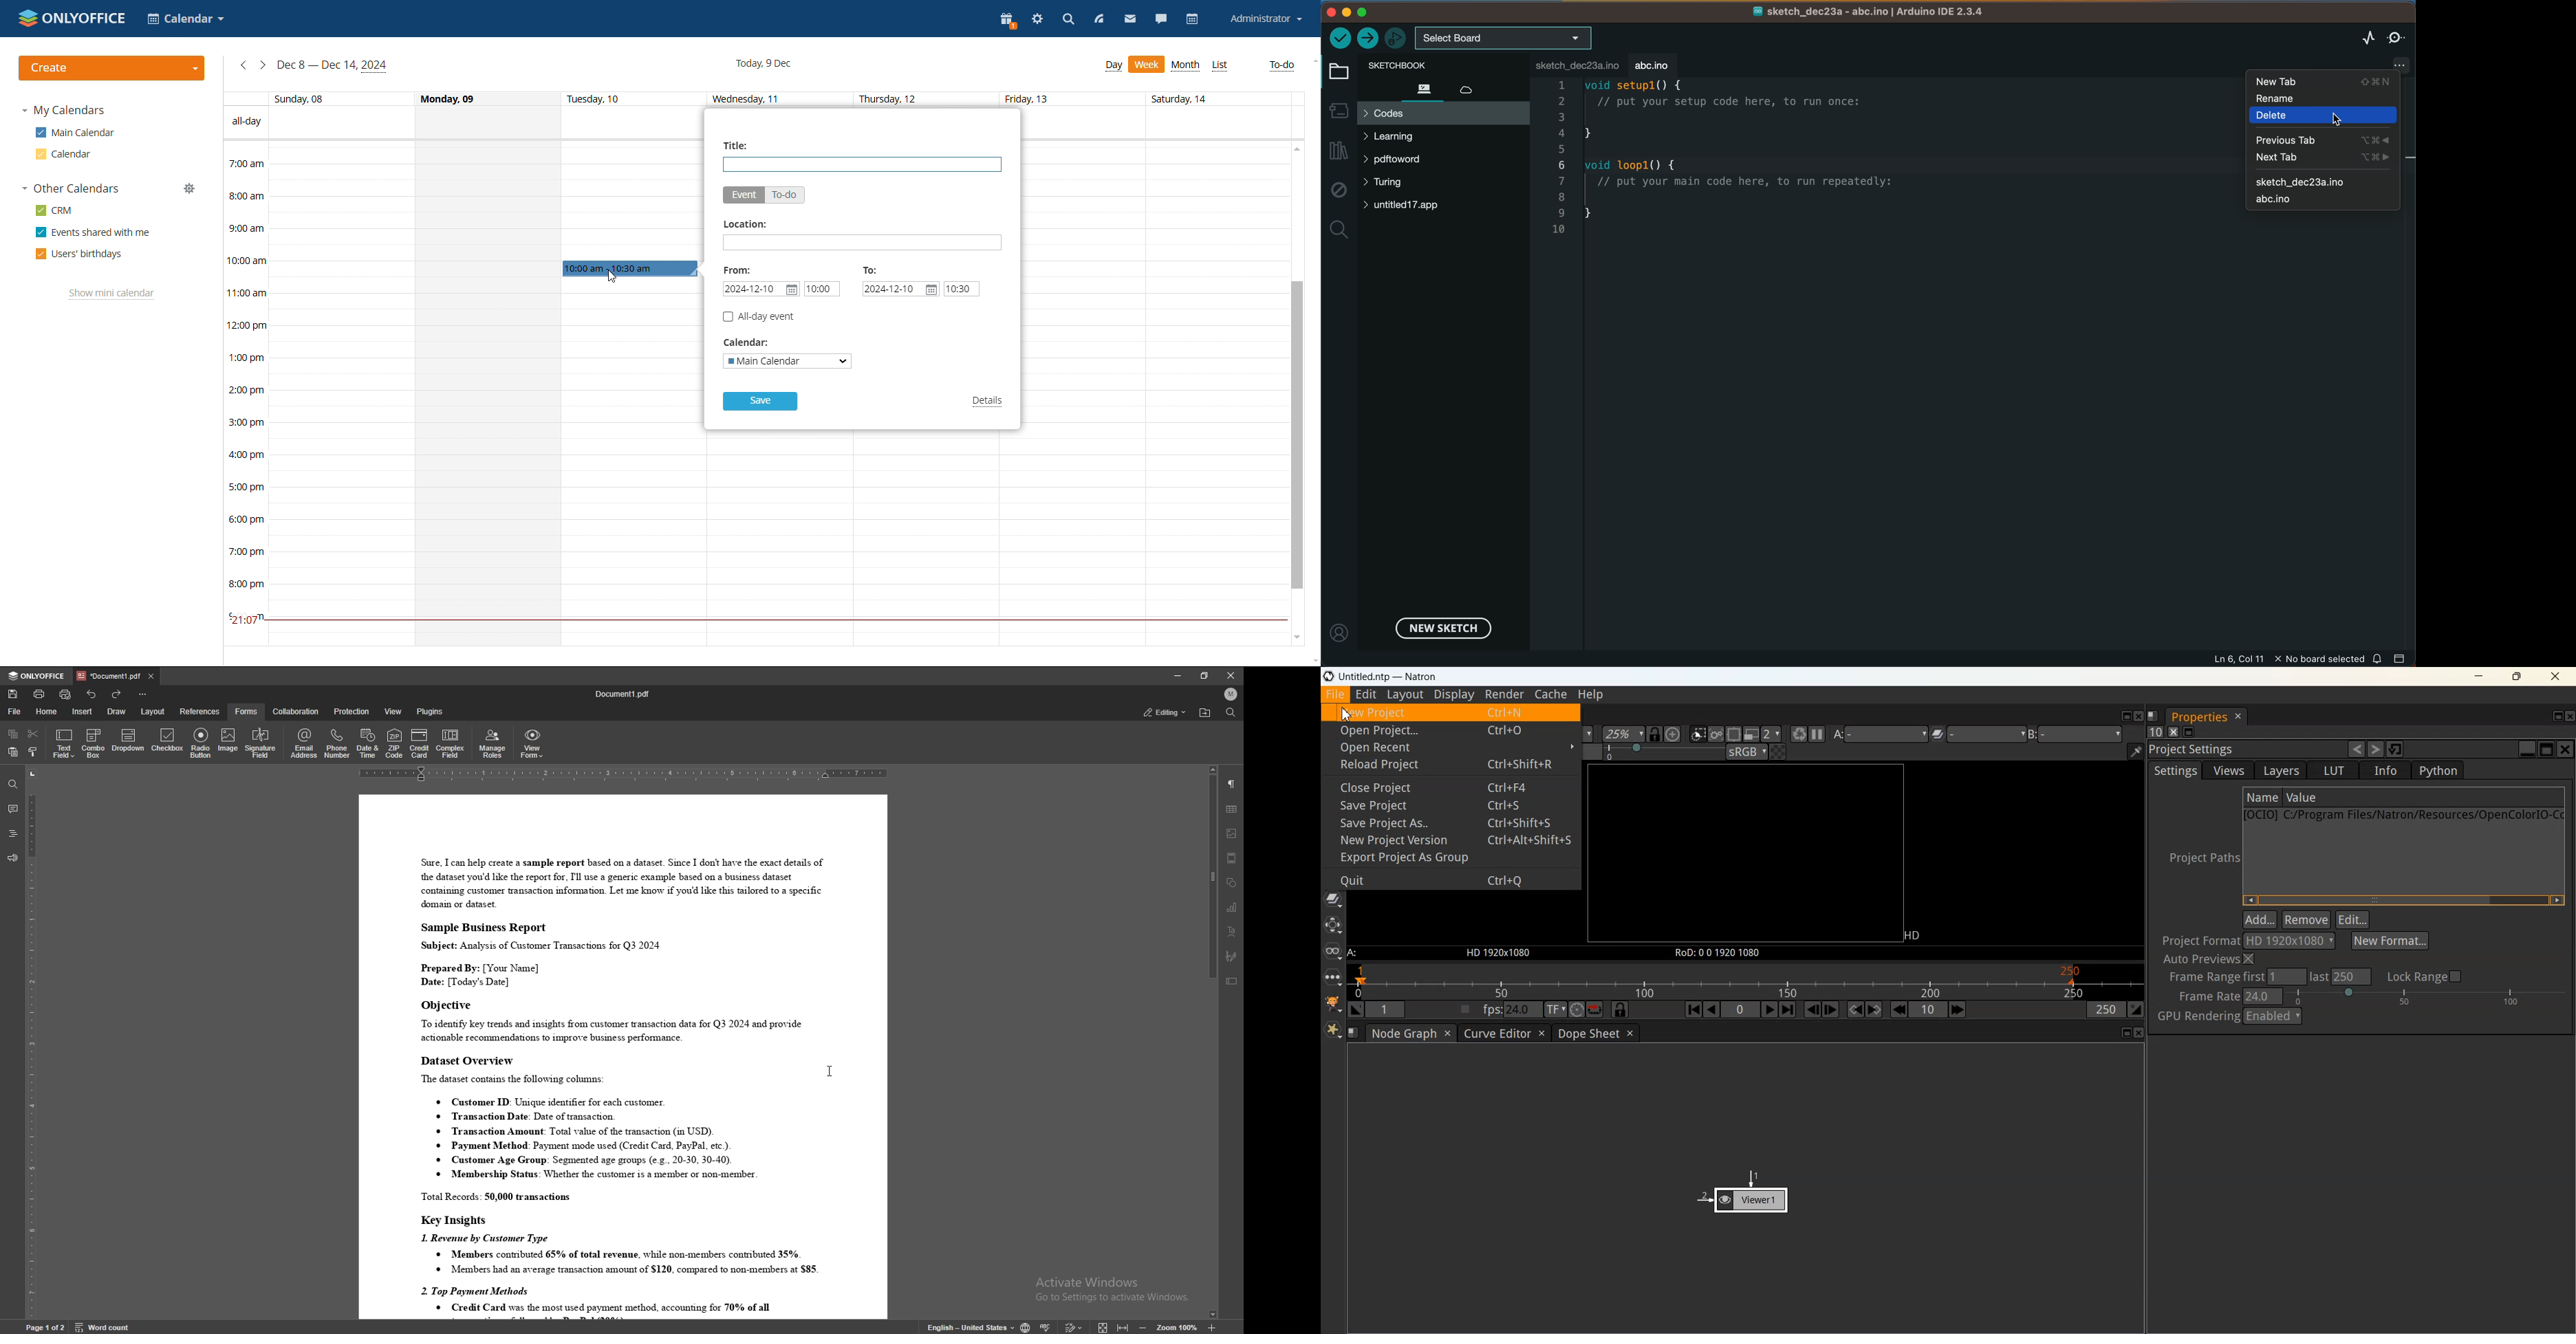  Describe the element at coordinates (45, 1326) in the screenshot. I see `page` at that location.